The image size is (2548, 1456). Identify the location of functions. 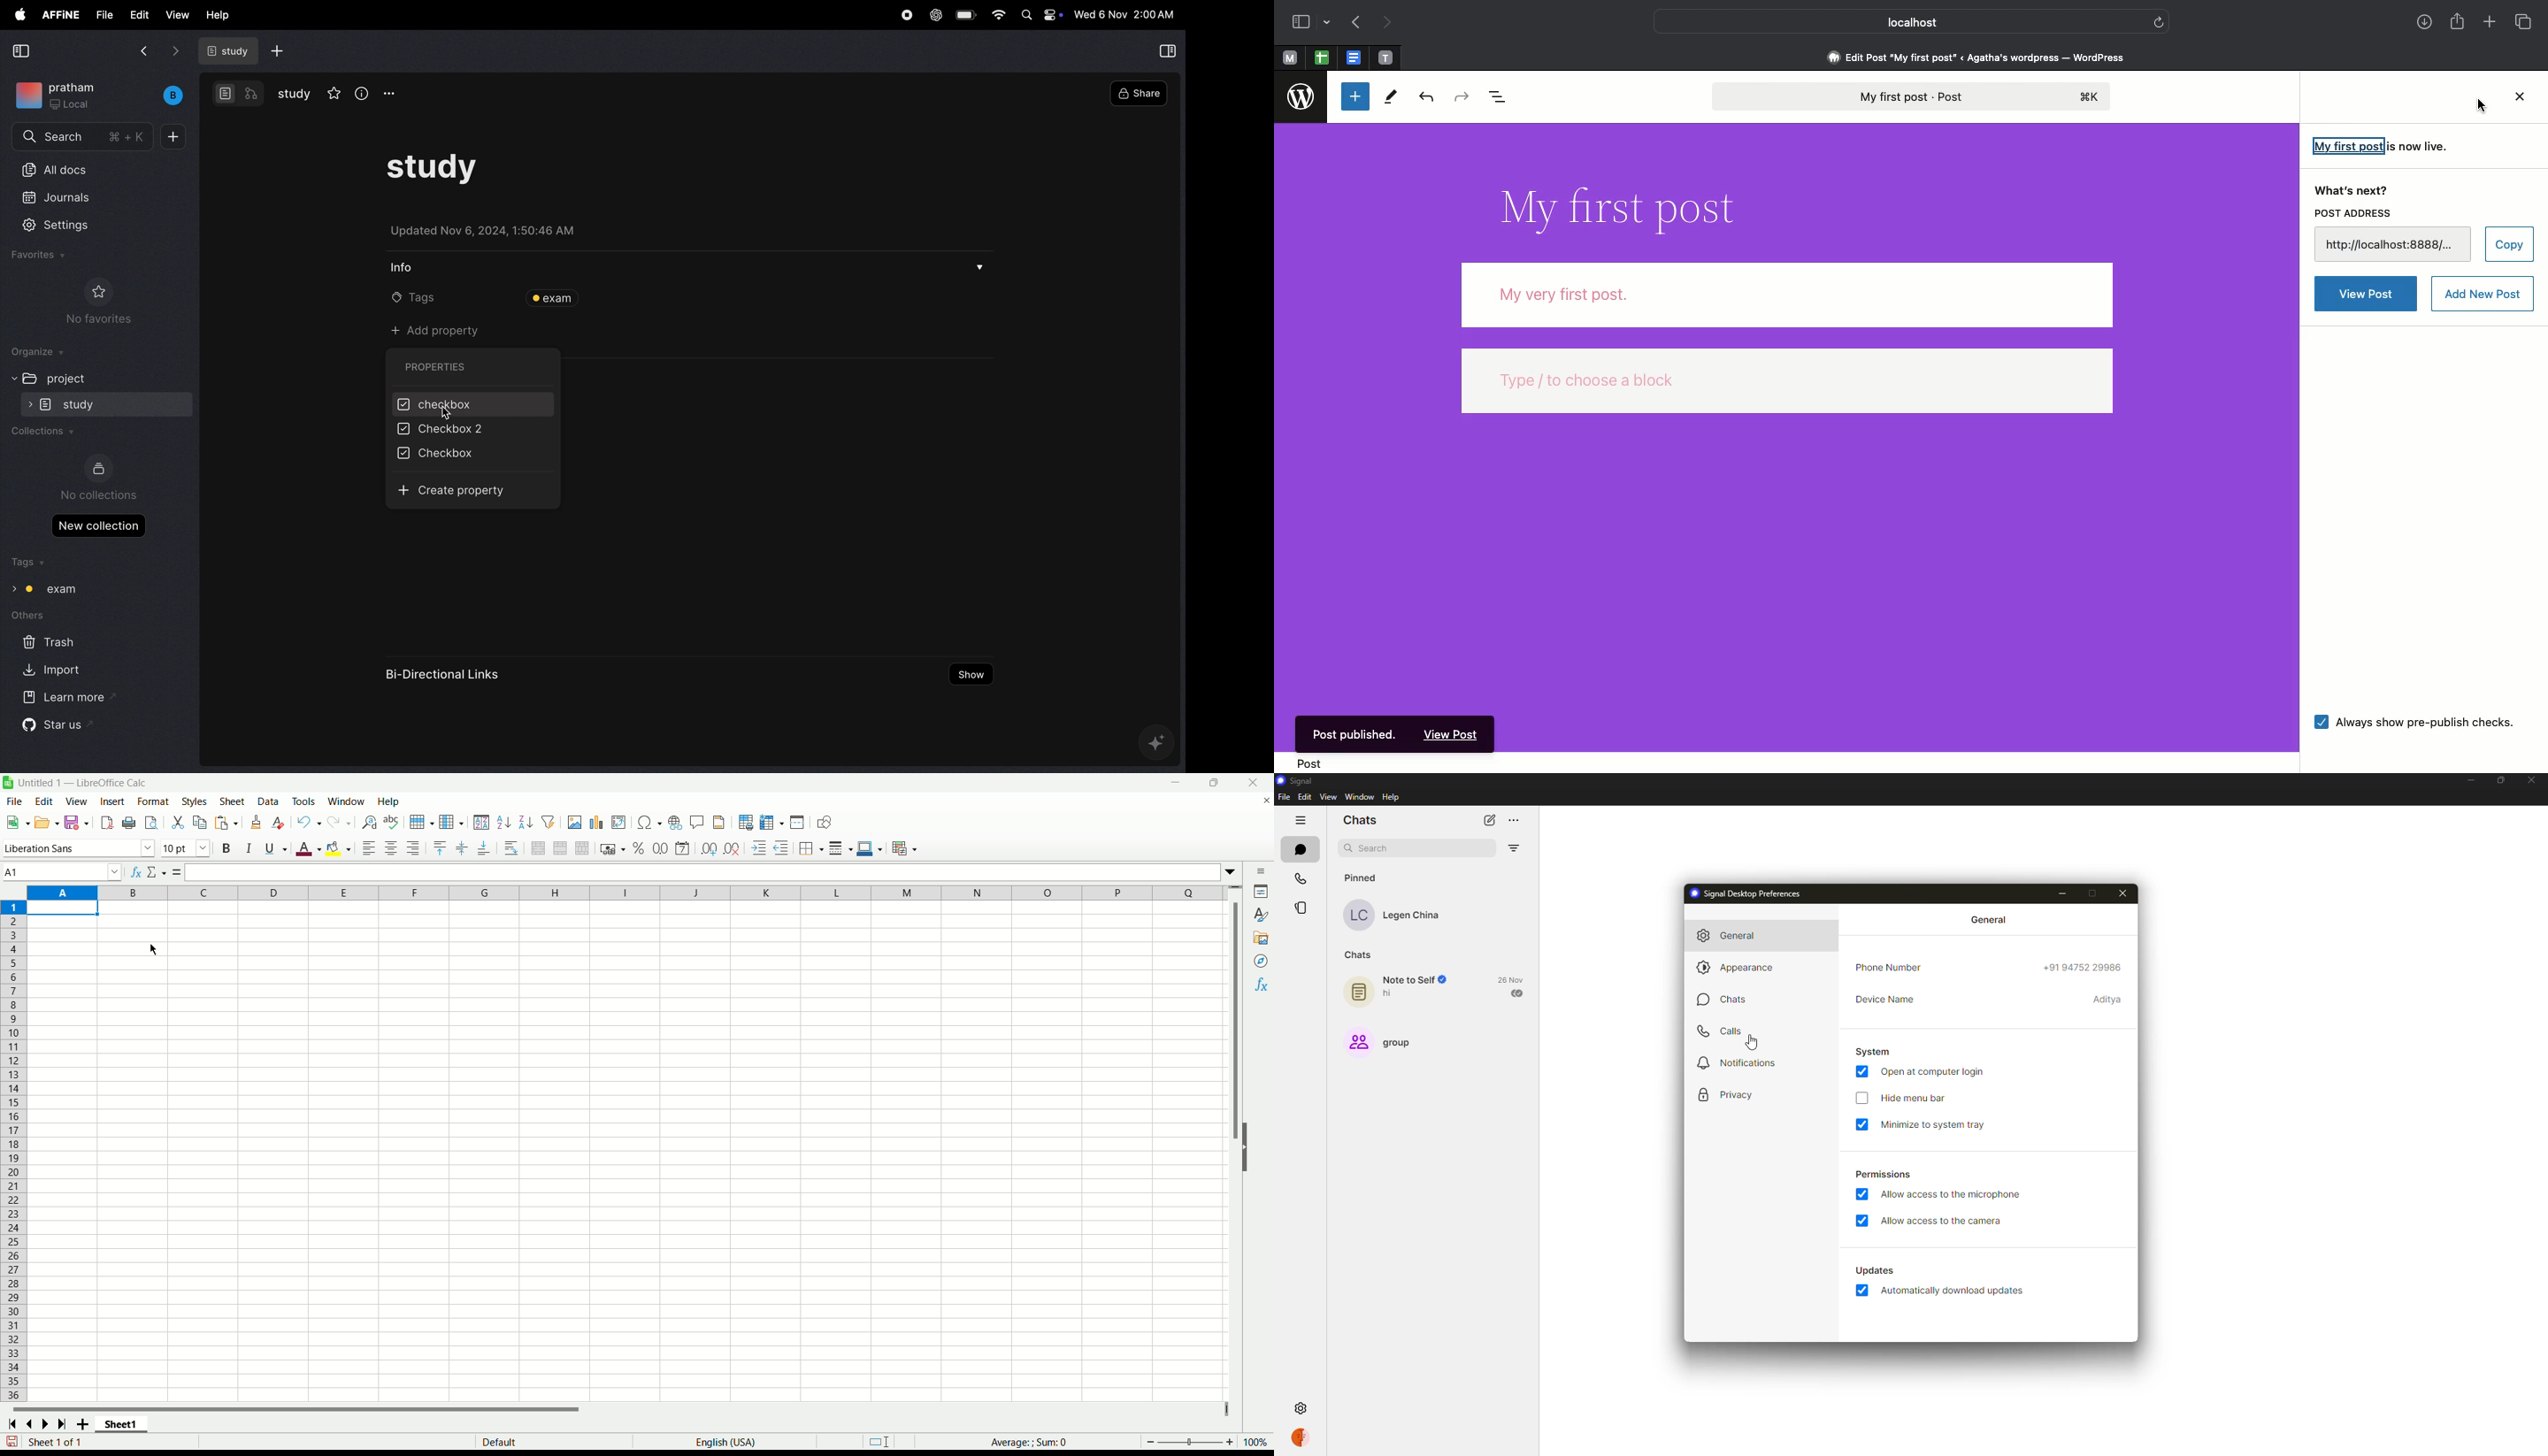
(1036, 1442).